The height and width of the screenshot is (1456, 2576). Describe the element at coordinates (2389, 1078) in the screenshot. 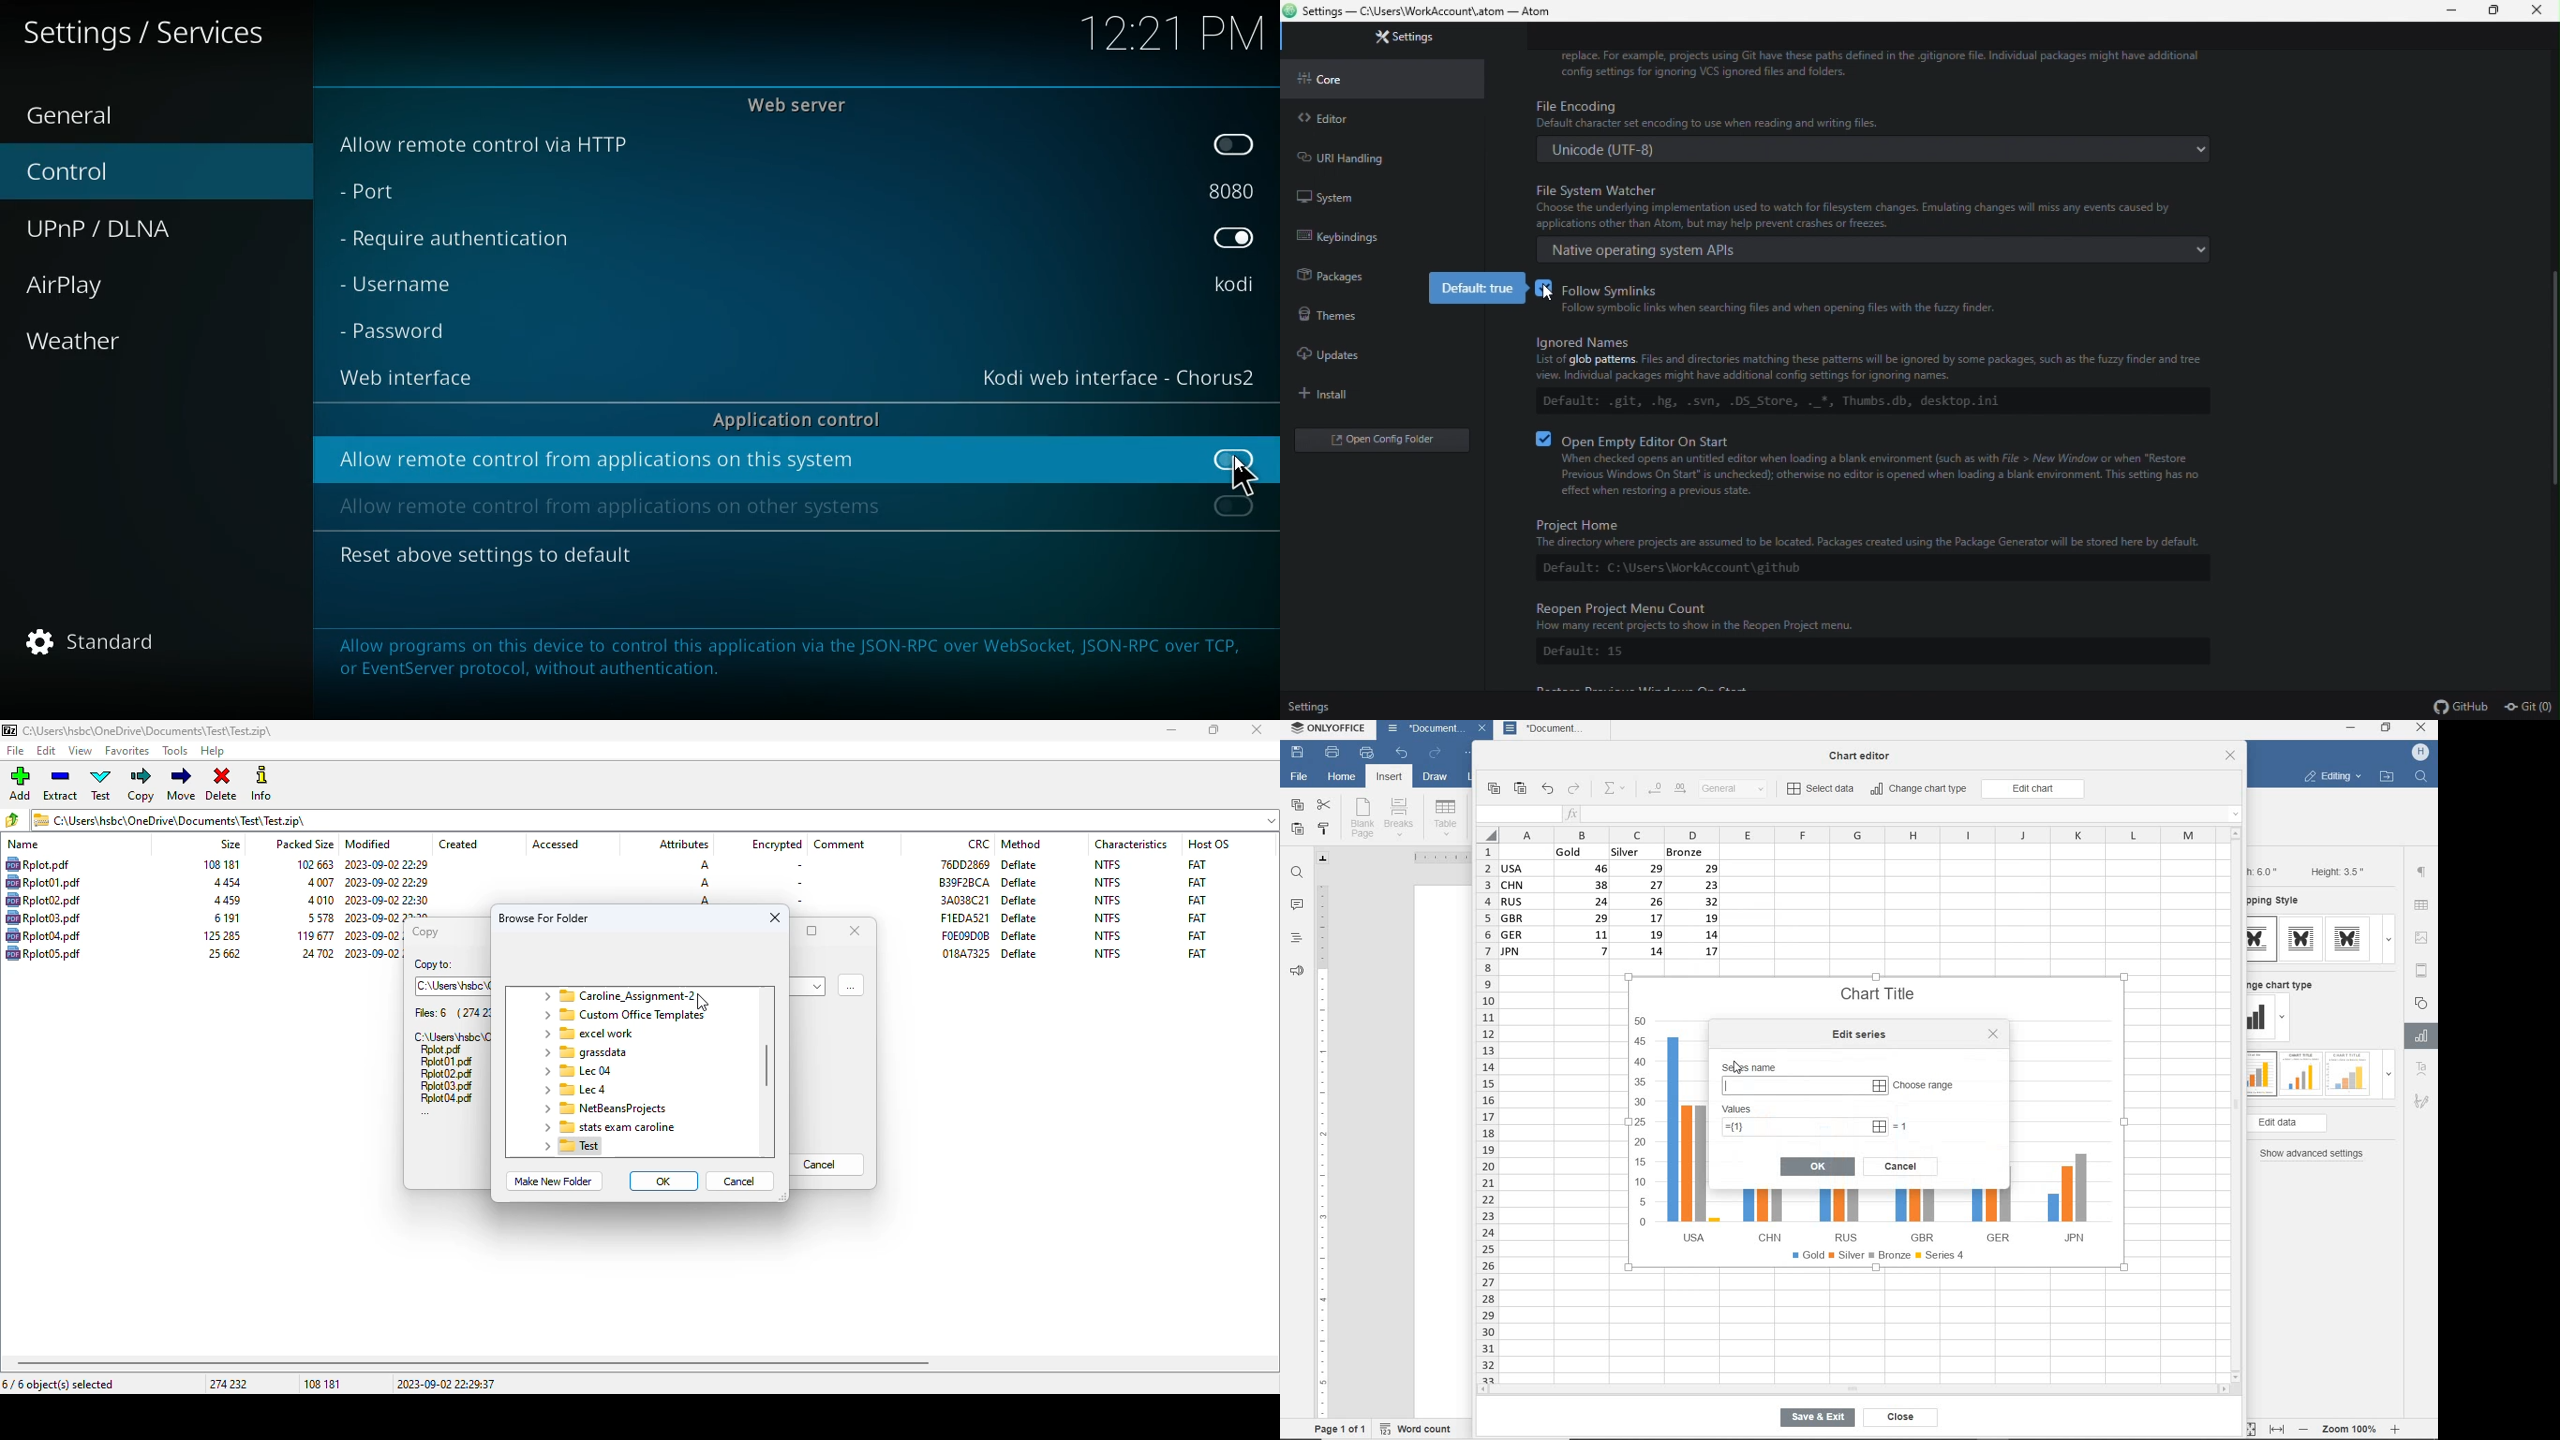

I see `dropdown` at that location.